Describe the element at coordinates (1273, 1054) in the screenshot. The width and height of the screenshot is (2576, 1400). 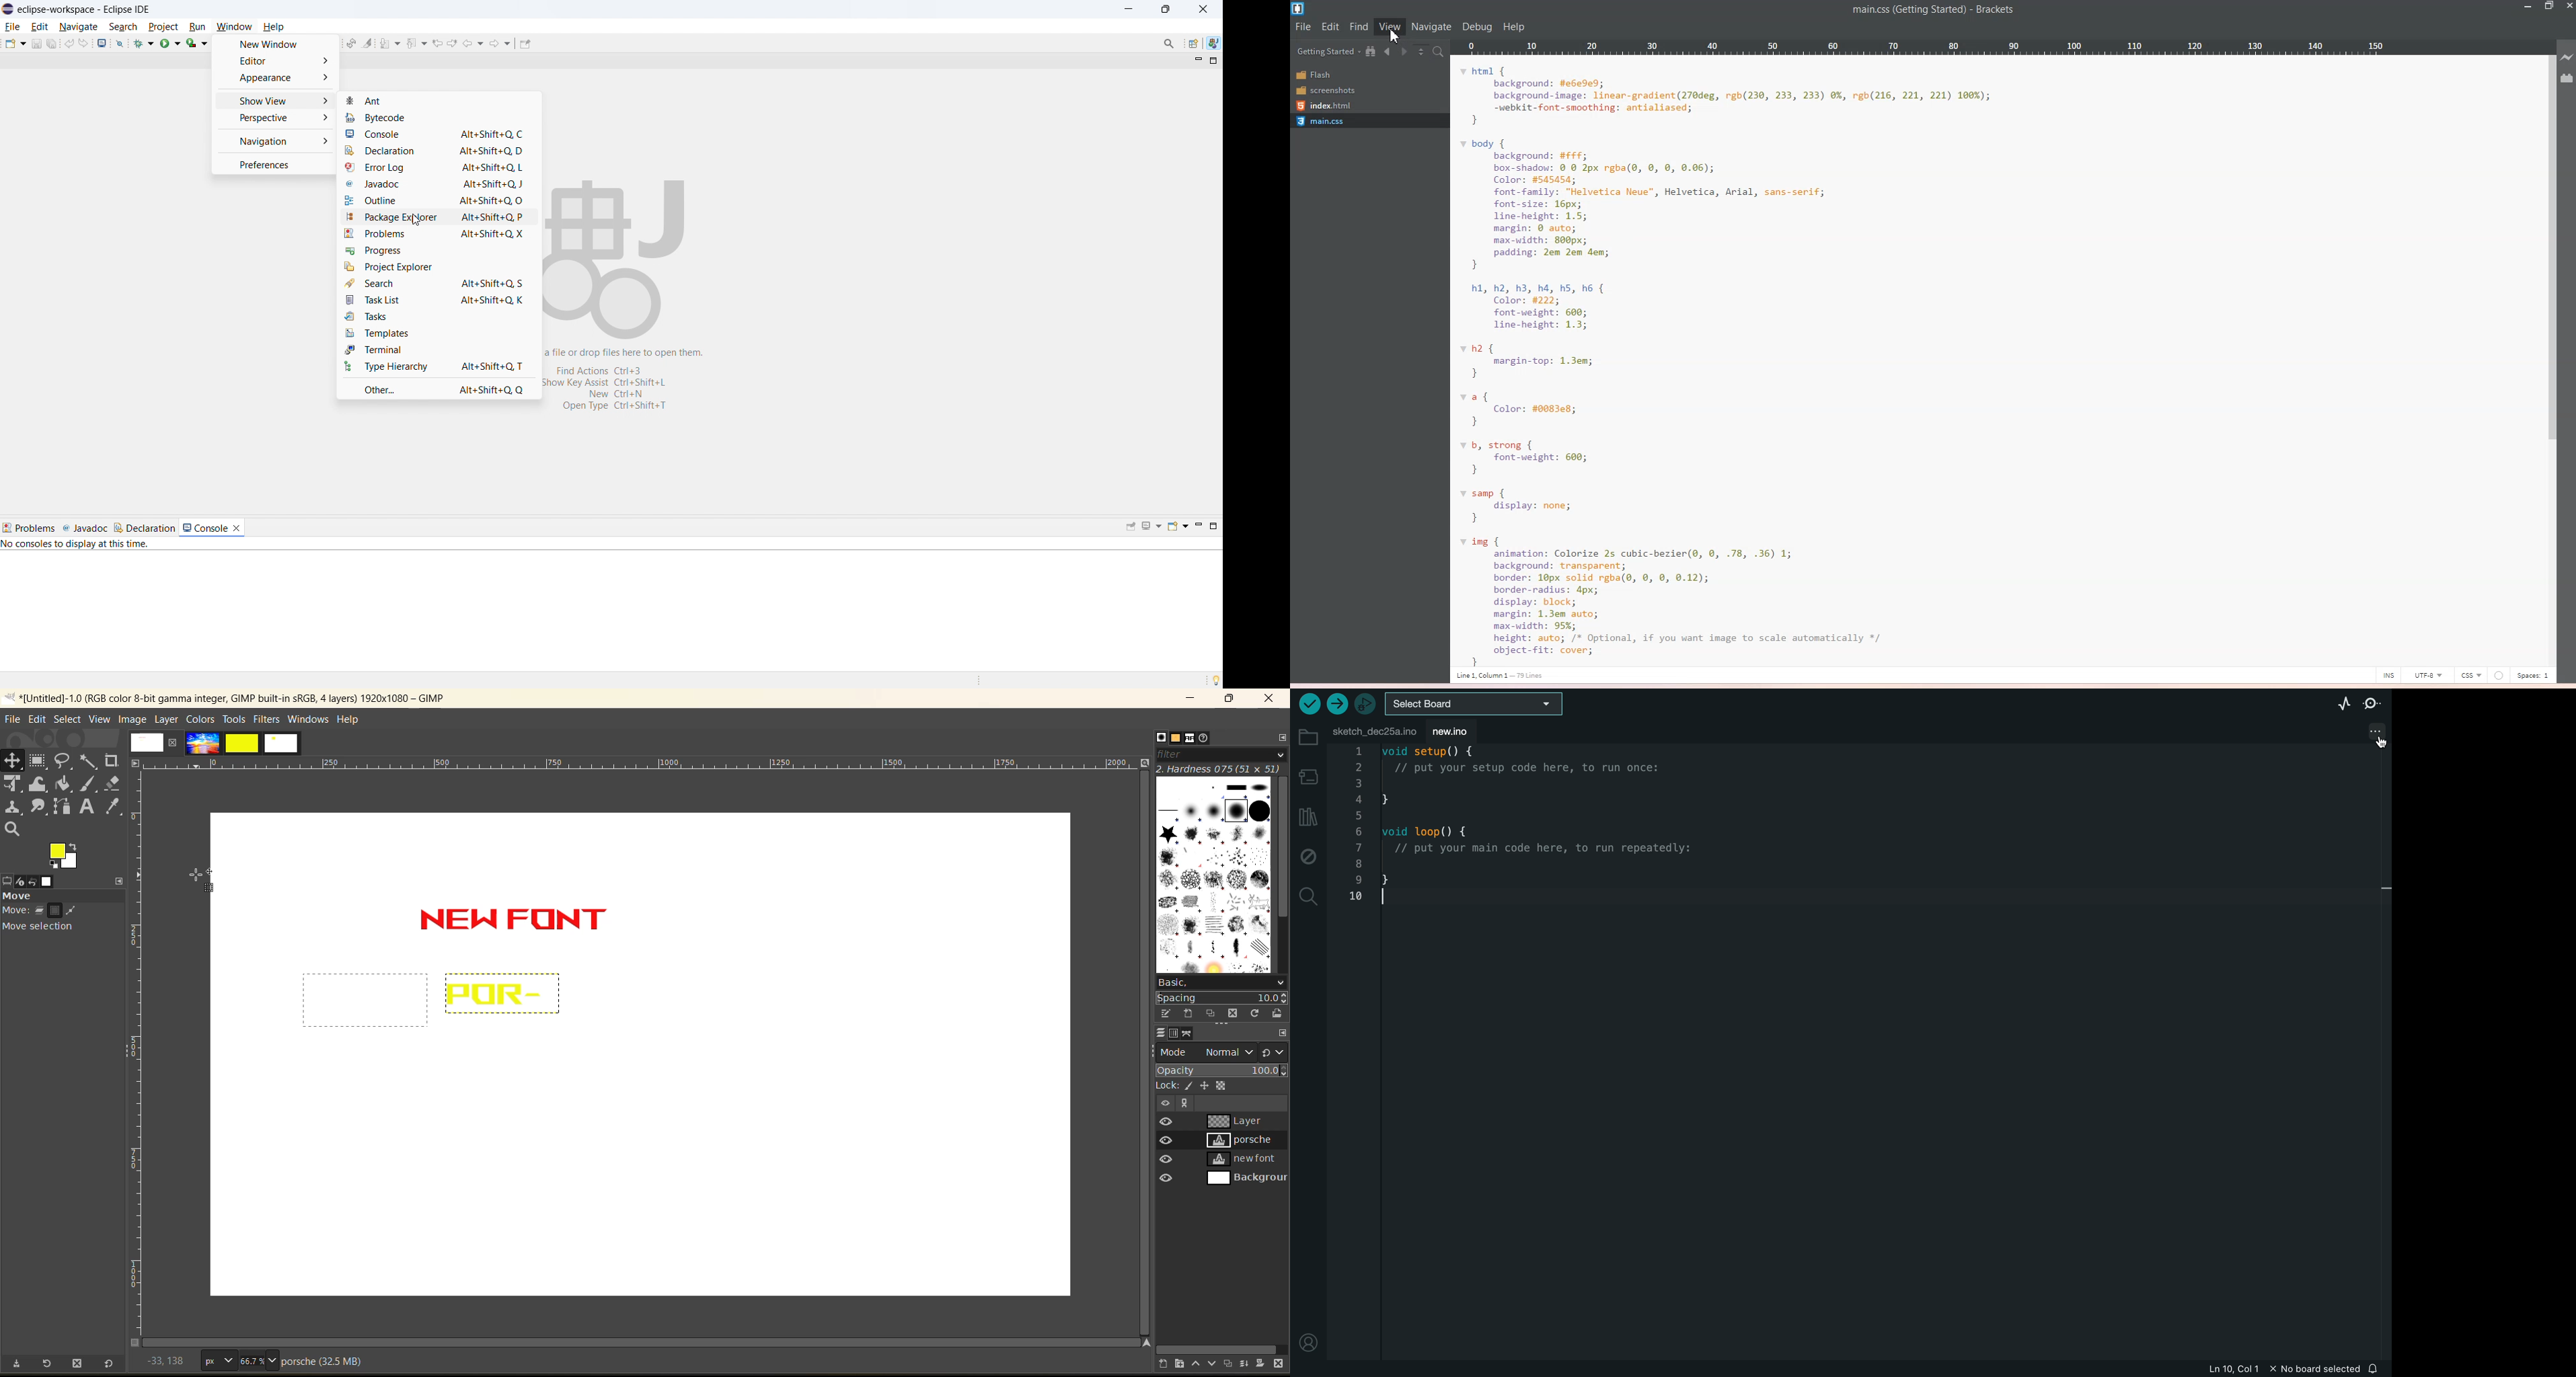
I see `switch to another group` at that location.